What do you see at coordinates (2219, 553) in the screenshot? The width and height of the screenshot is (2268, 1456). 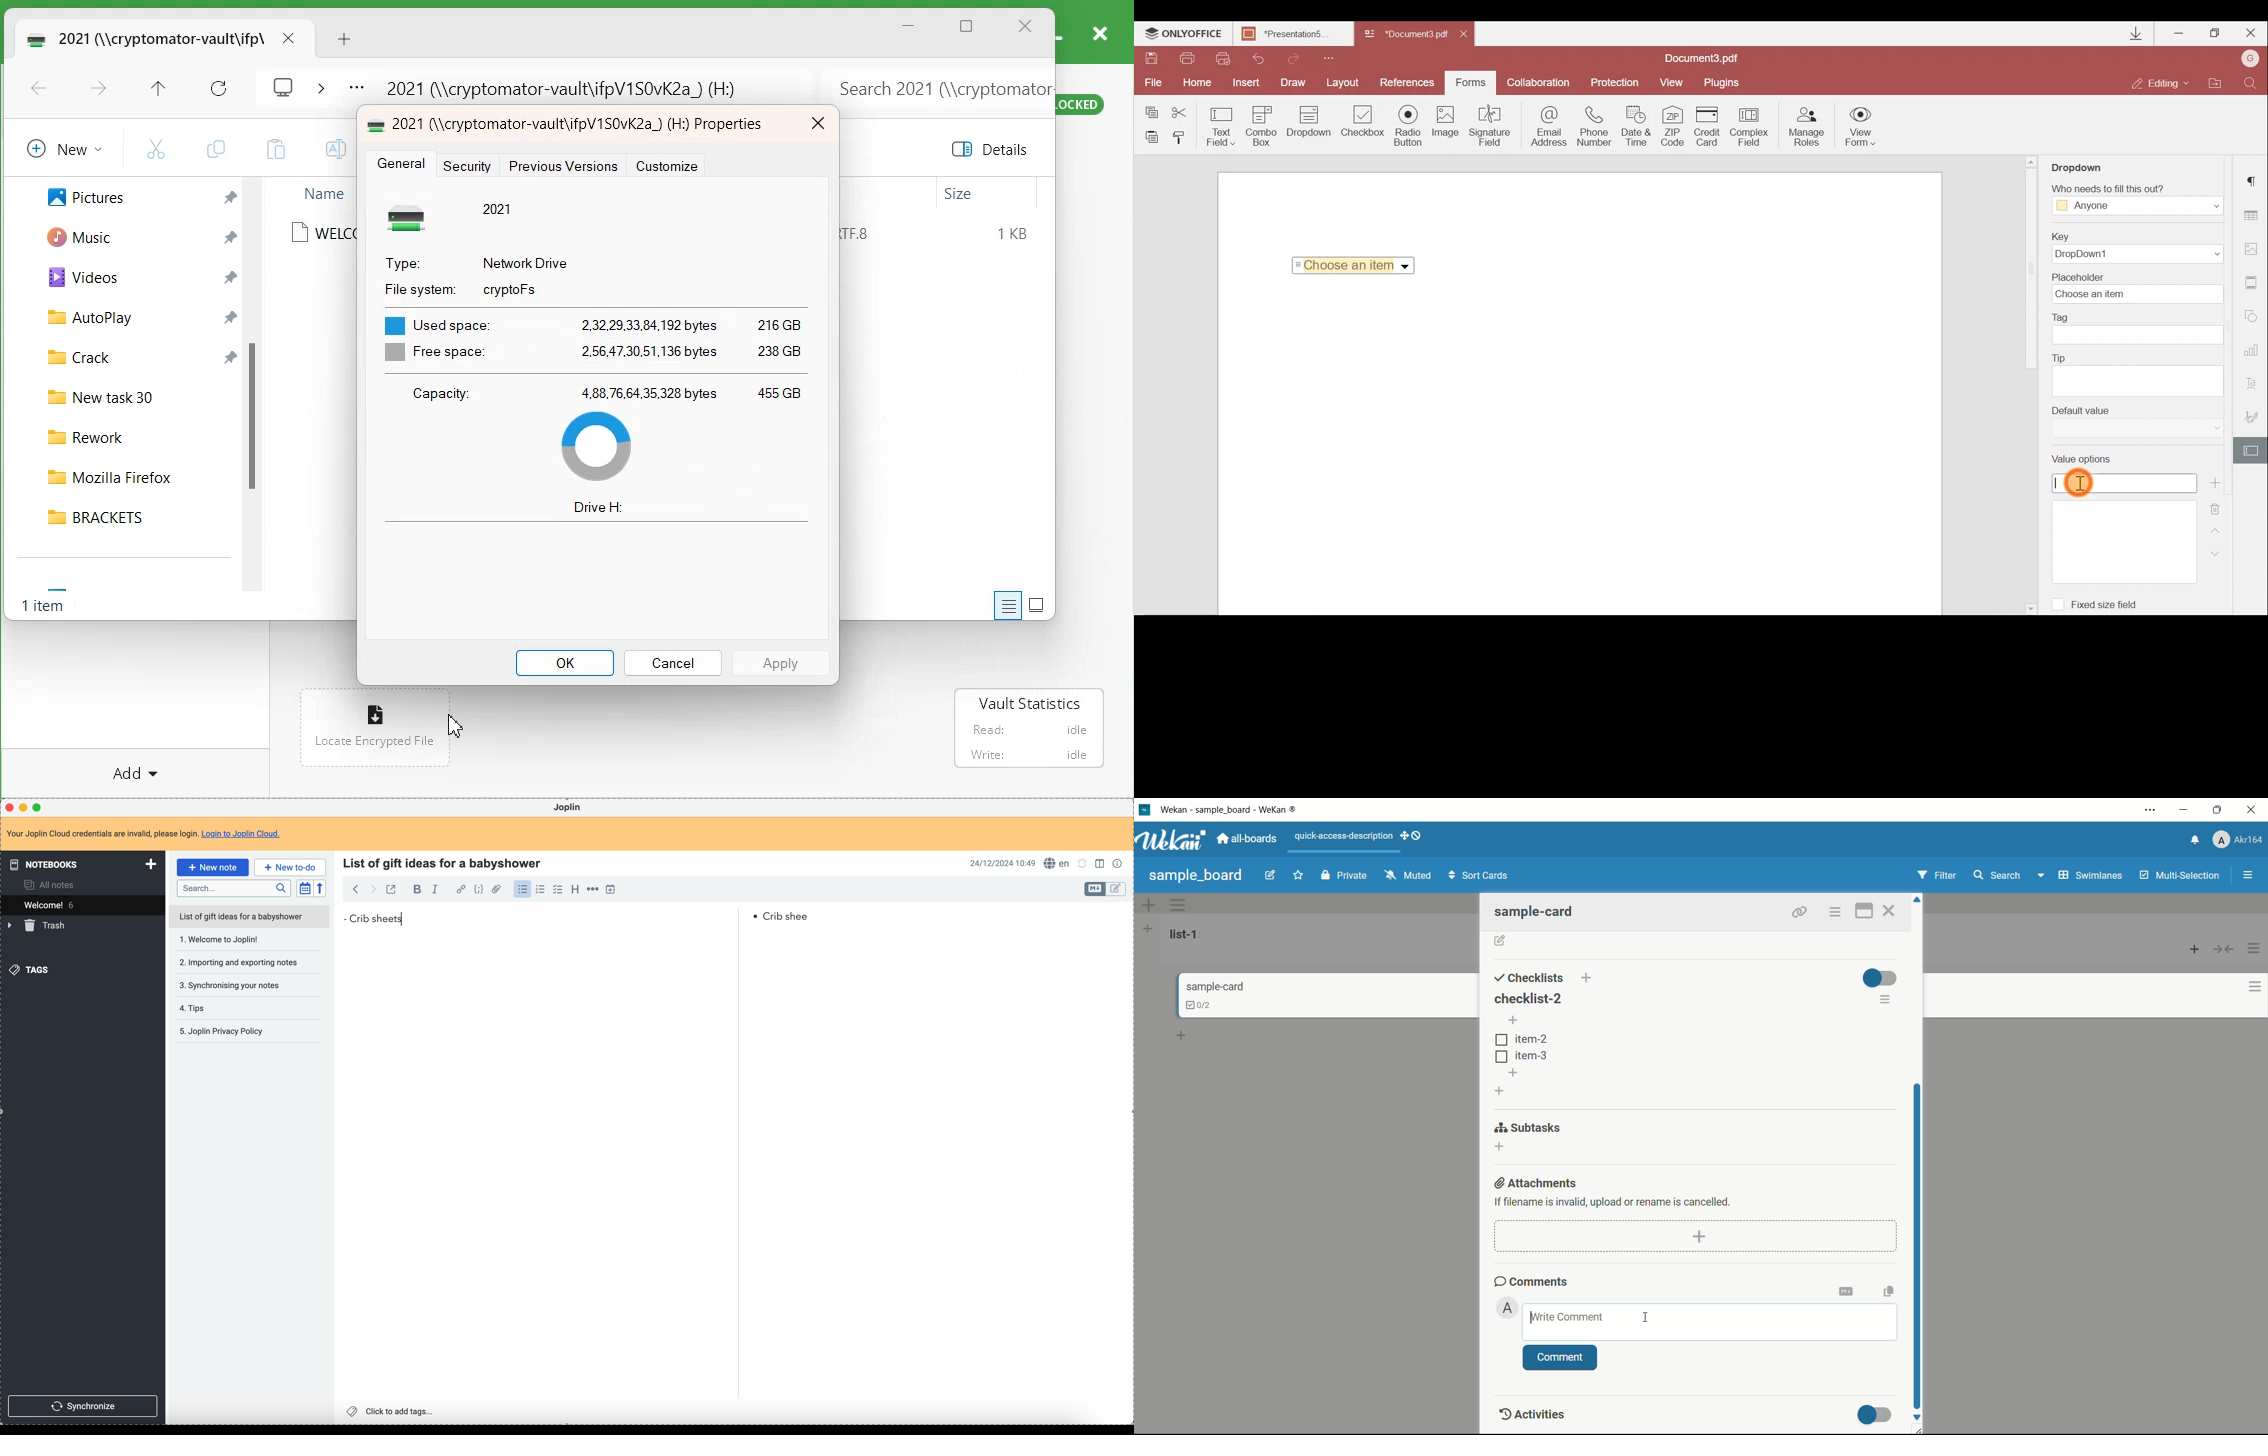 I see `Down` at bounding box center [2219, 553].